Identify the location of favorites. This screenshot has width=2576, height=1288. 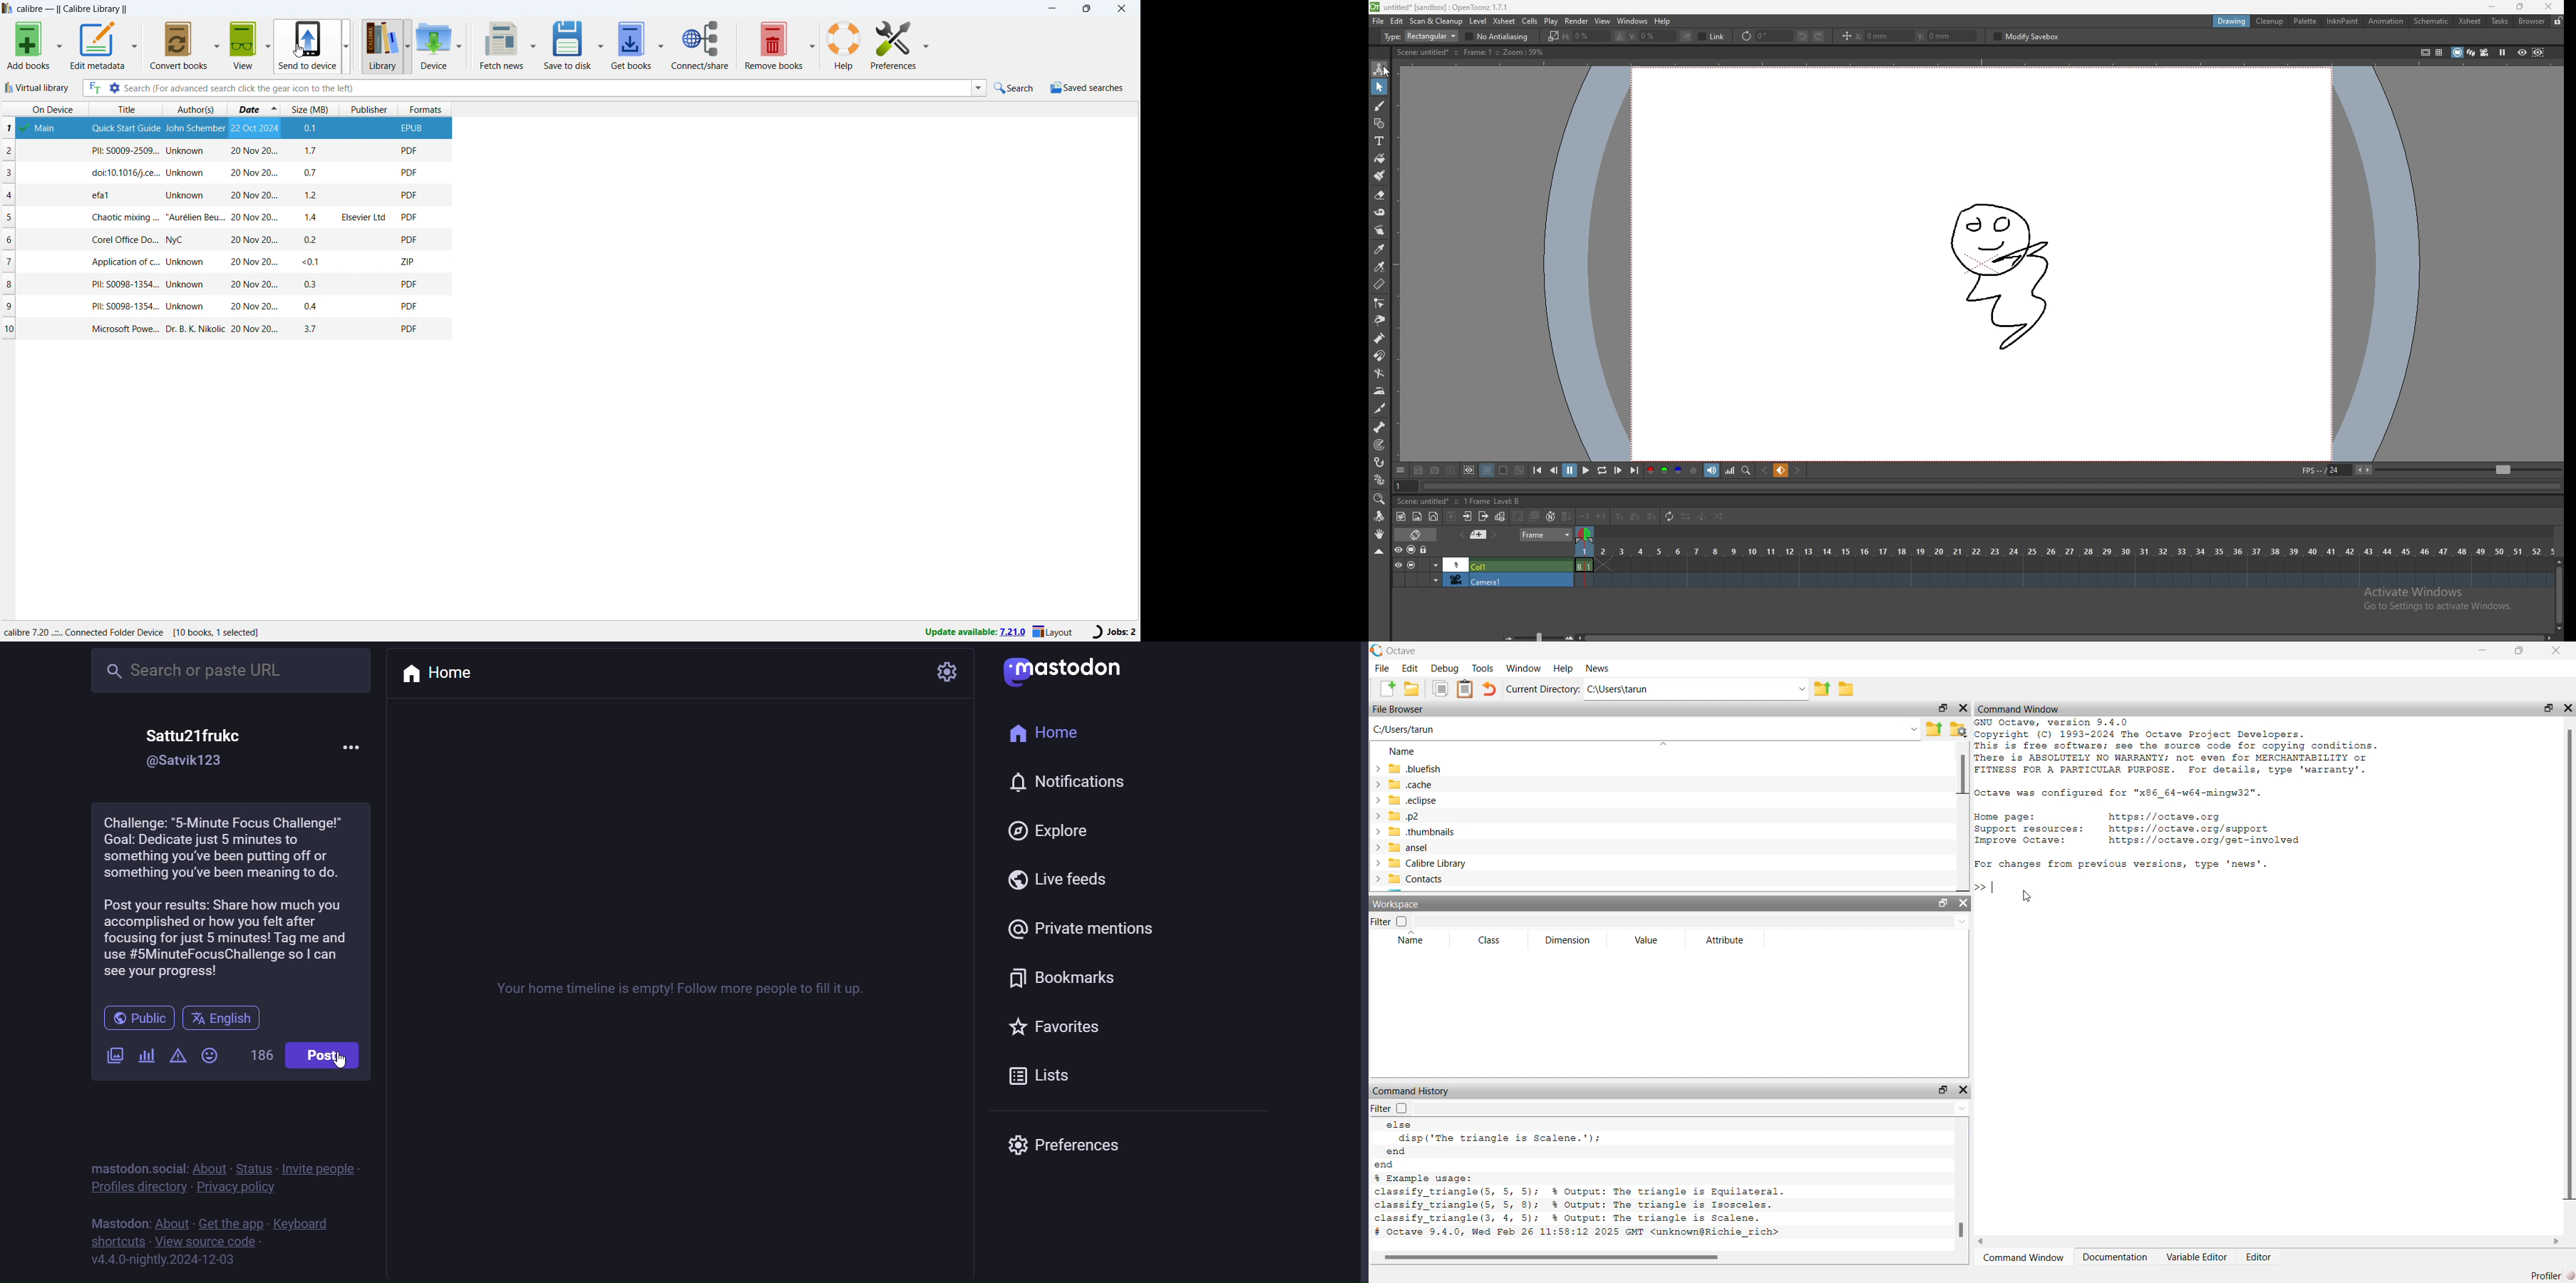
(1060, 1029).